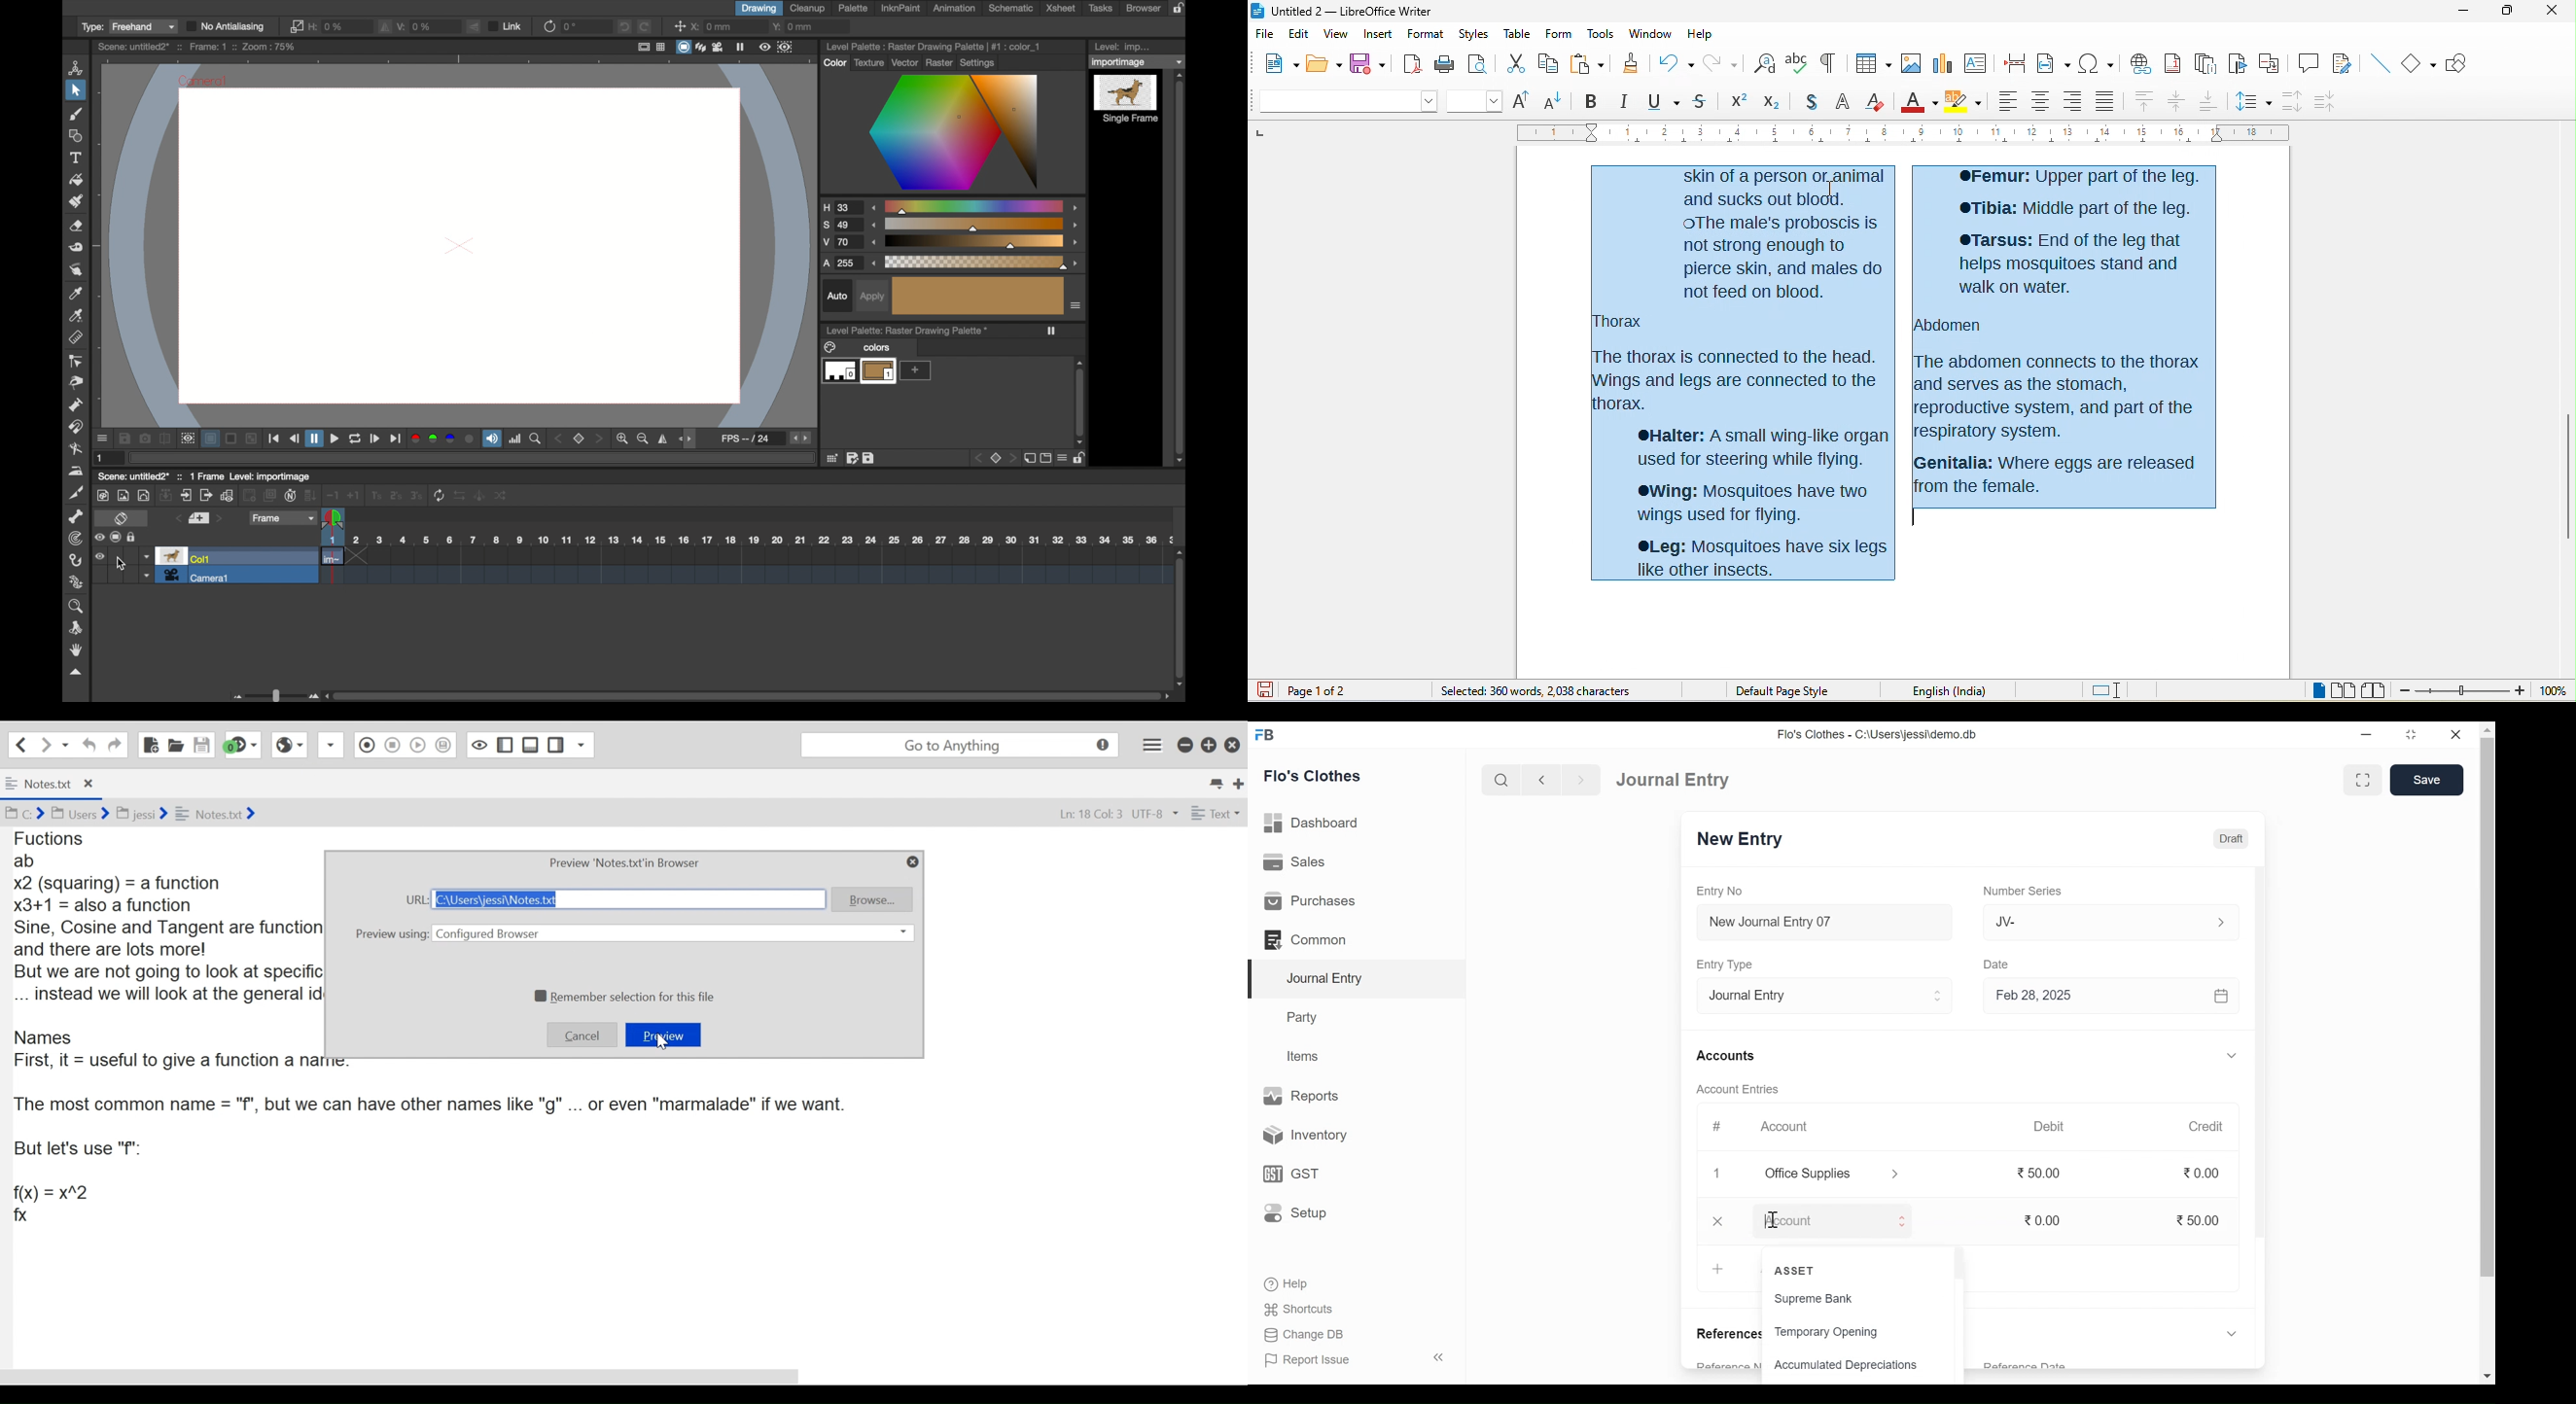 The width and height of the screenshot is (2576, 1428). What do you see at coordinates (2293, 102) in the screenshot?
I see `increase paragraph spacing` at bounding box center [2293, 102].